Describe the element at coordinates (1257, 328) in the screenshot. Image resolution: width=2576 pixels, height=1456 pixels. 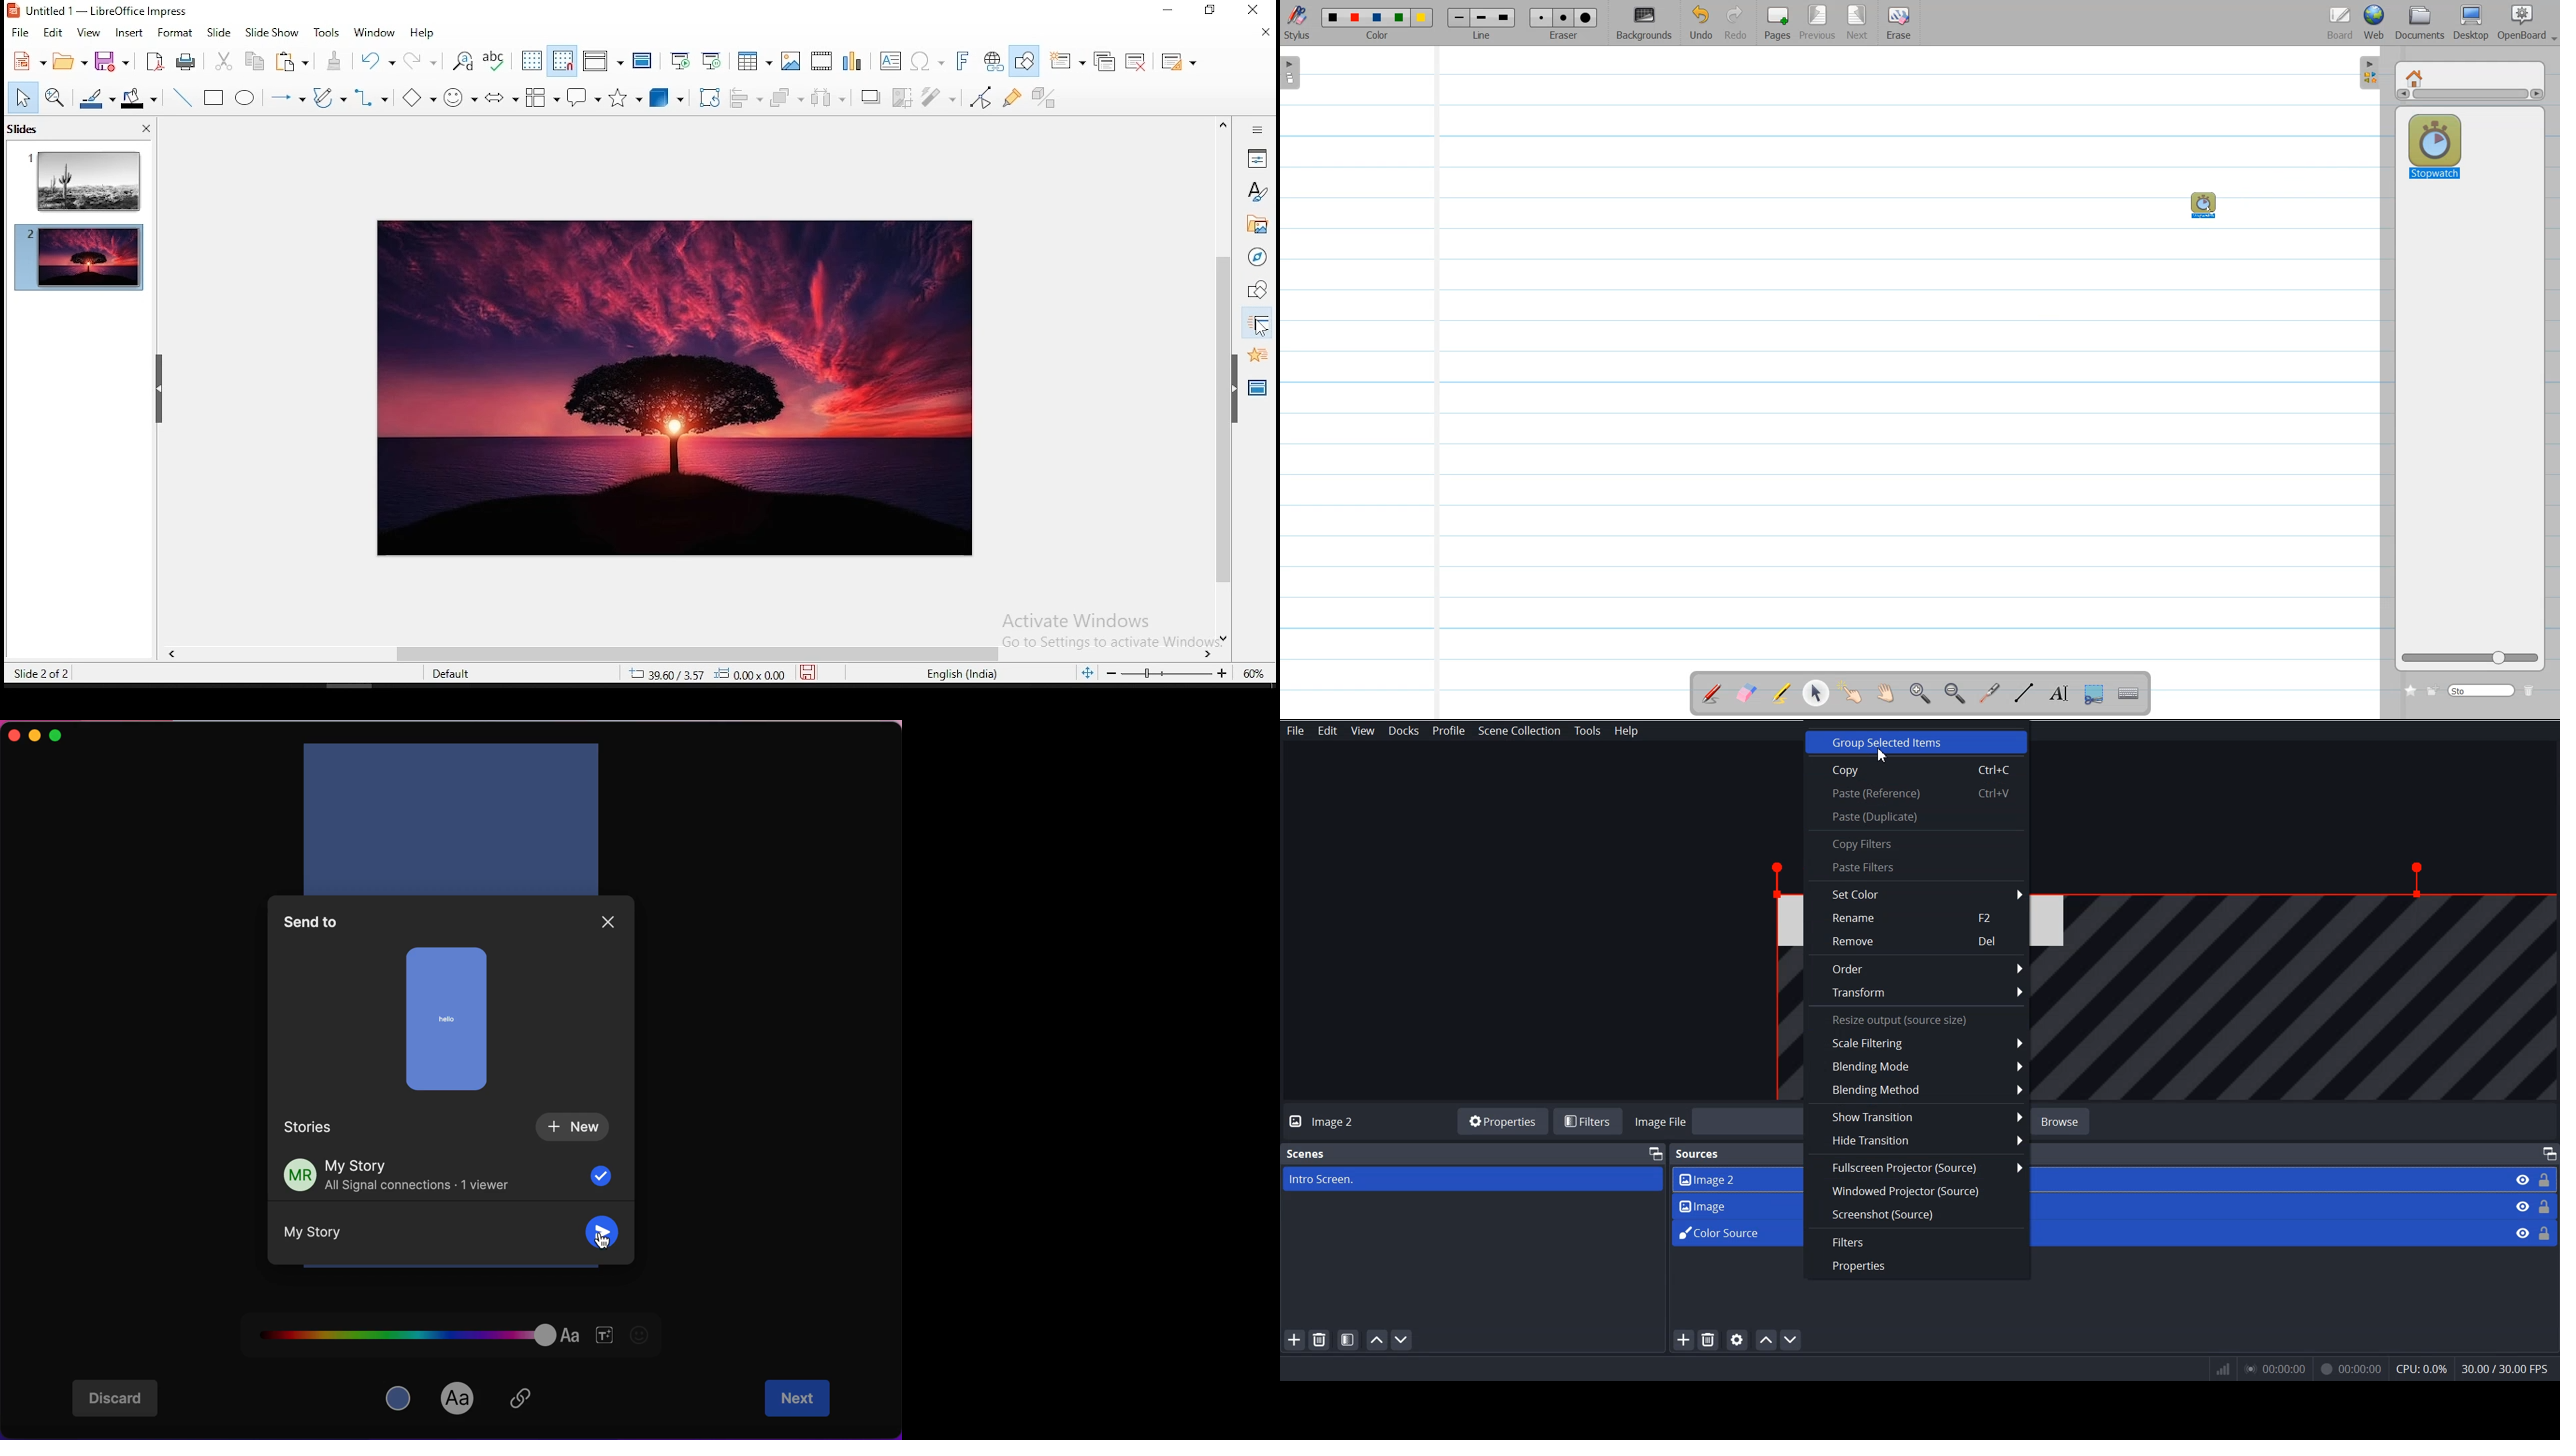
I see `mouse pointer` at that location.